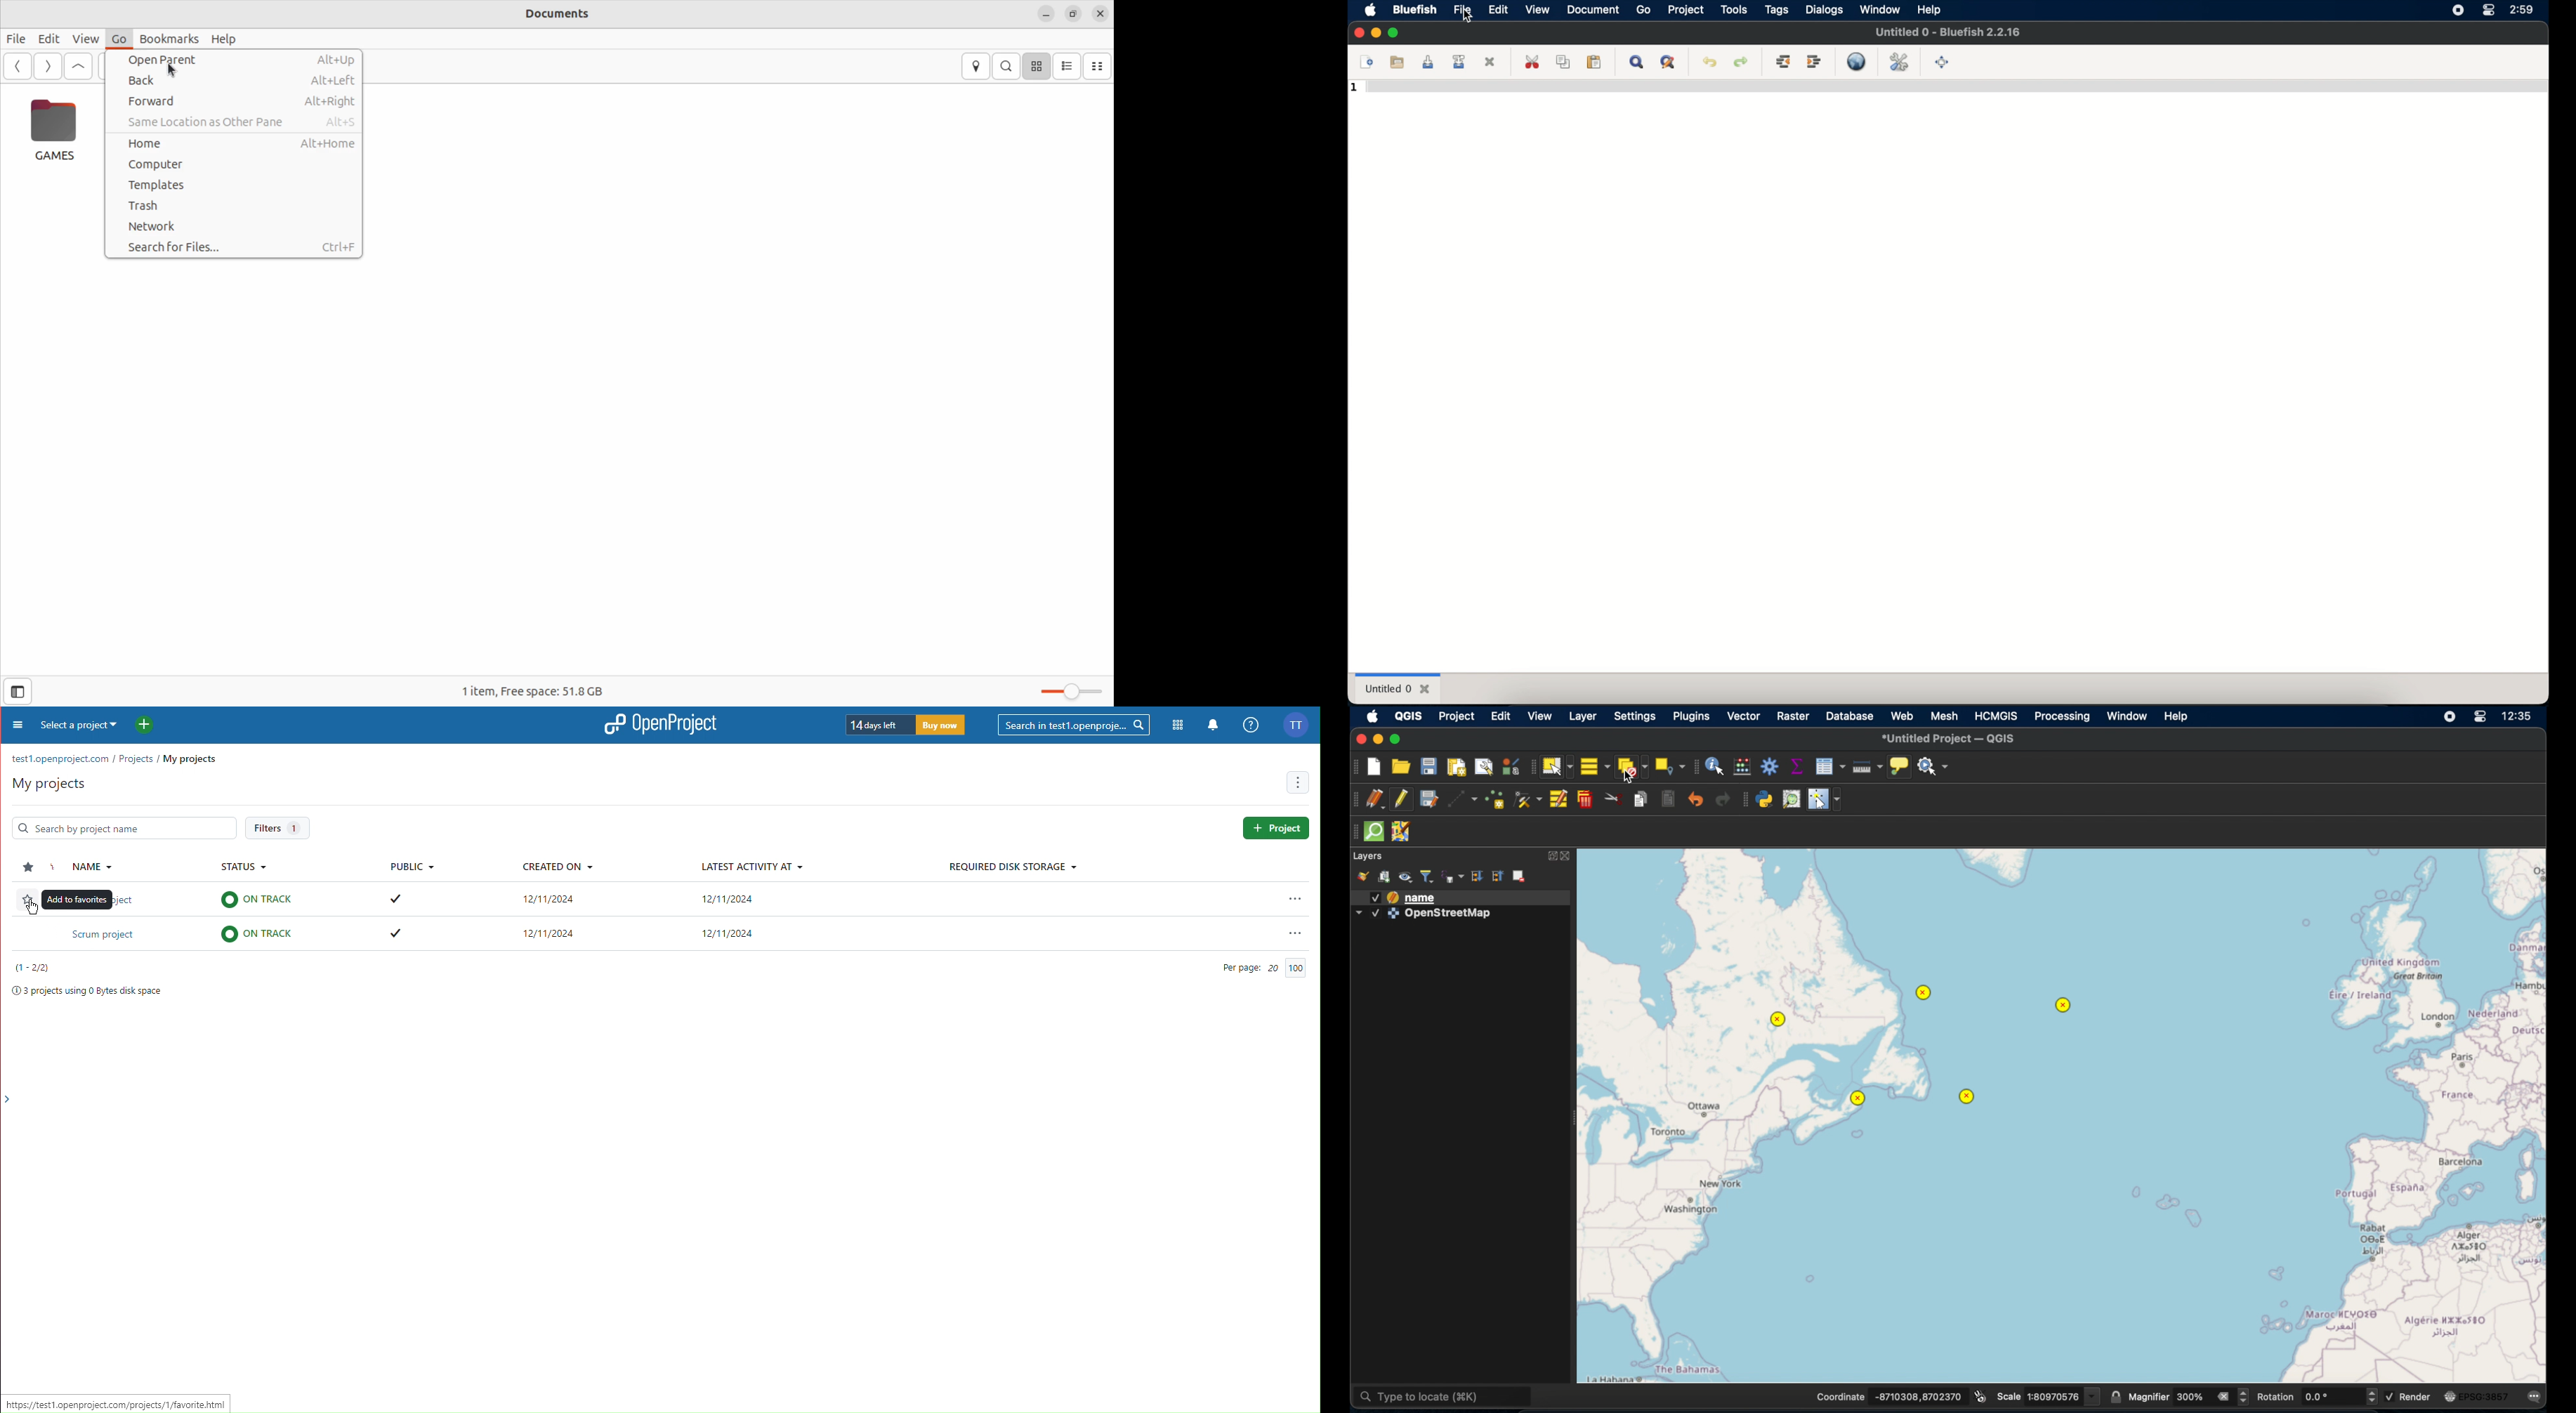 The width and height of the screenshot is (2576, 1428). What do you see at coordinates (1539, 718) in the screenshot?
I see `view ` at bounding box center [1539, 718].